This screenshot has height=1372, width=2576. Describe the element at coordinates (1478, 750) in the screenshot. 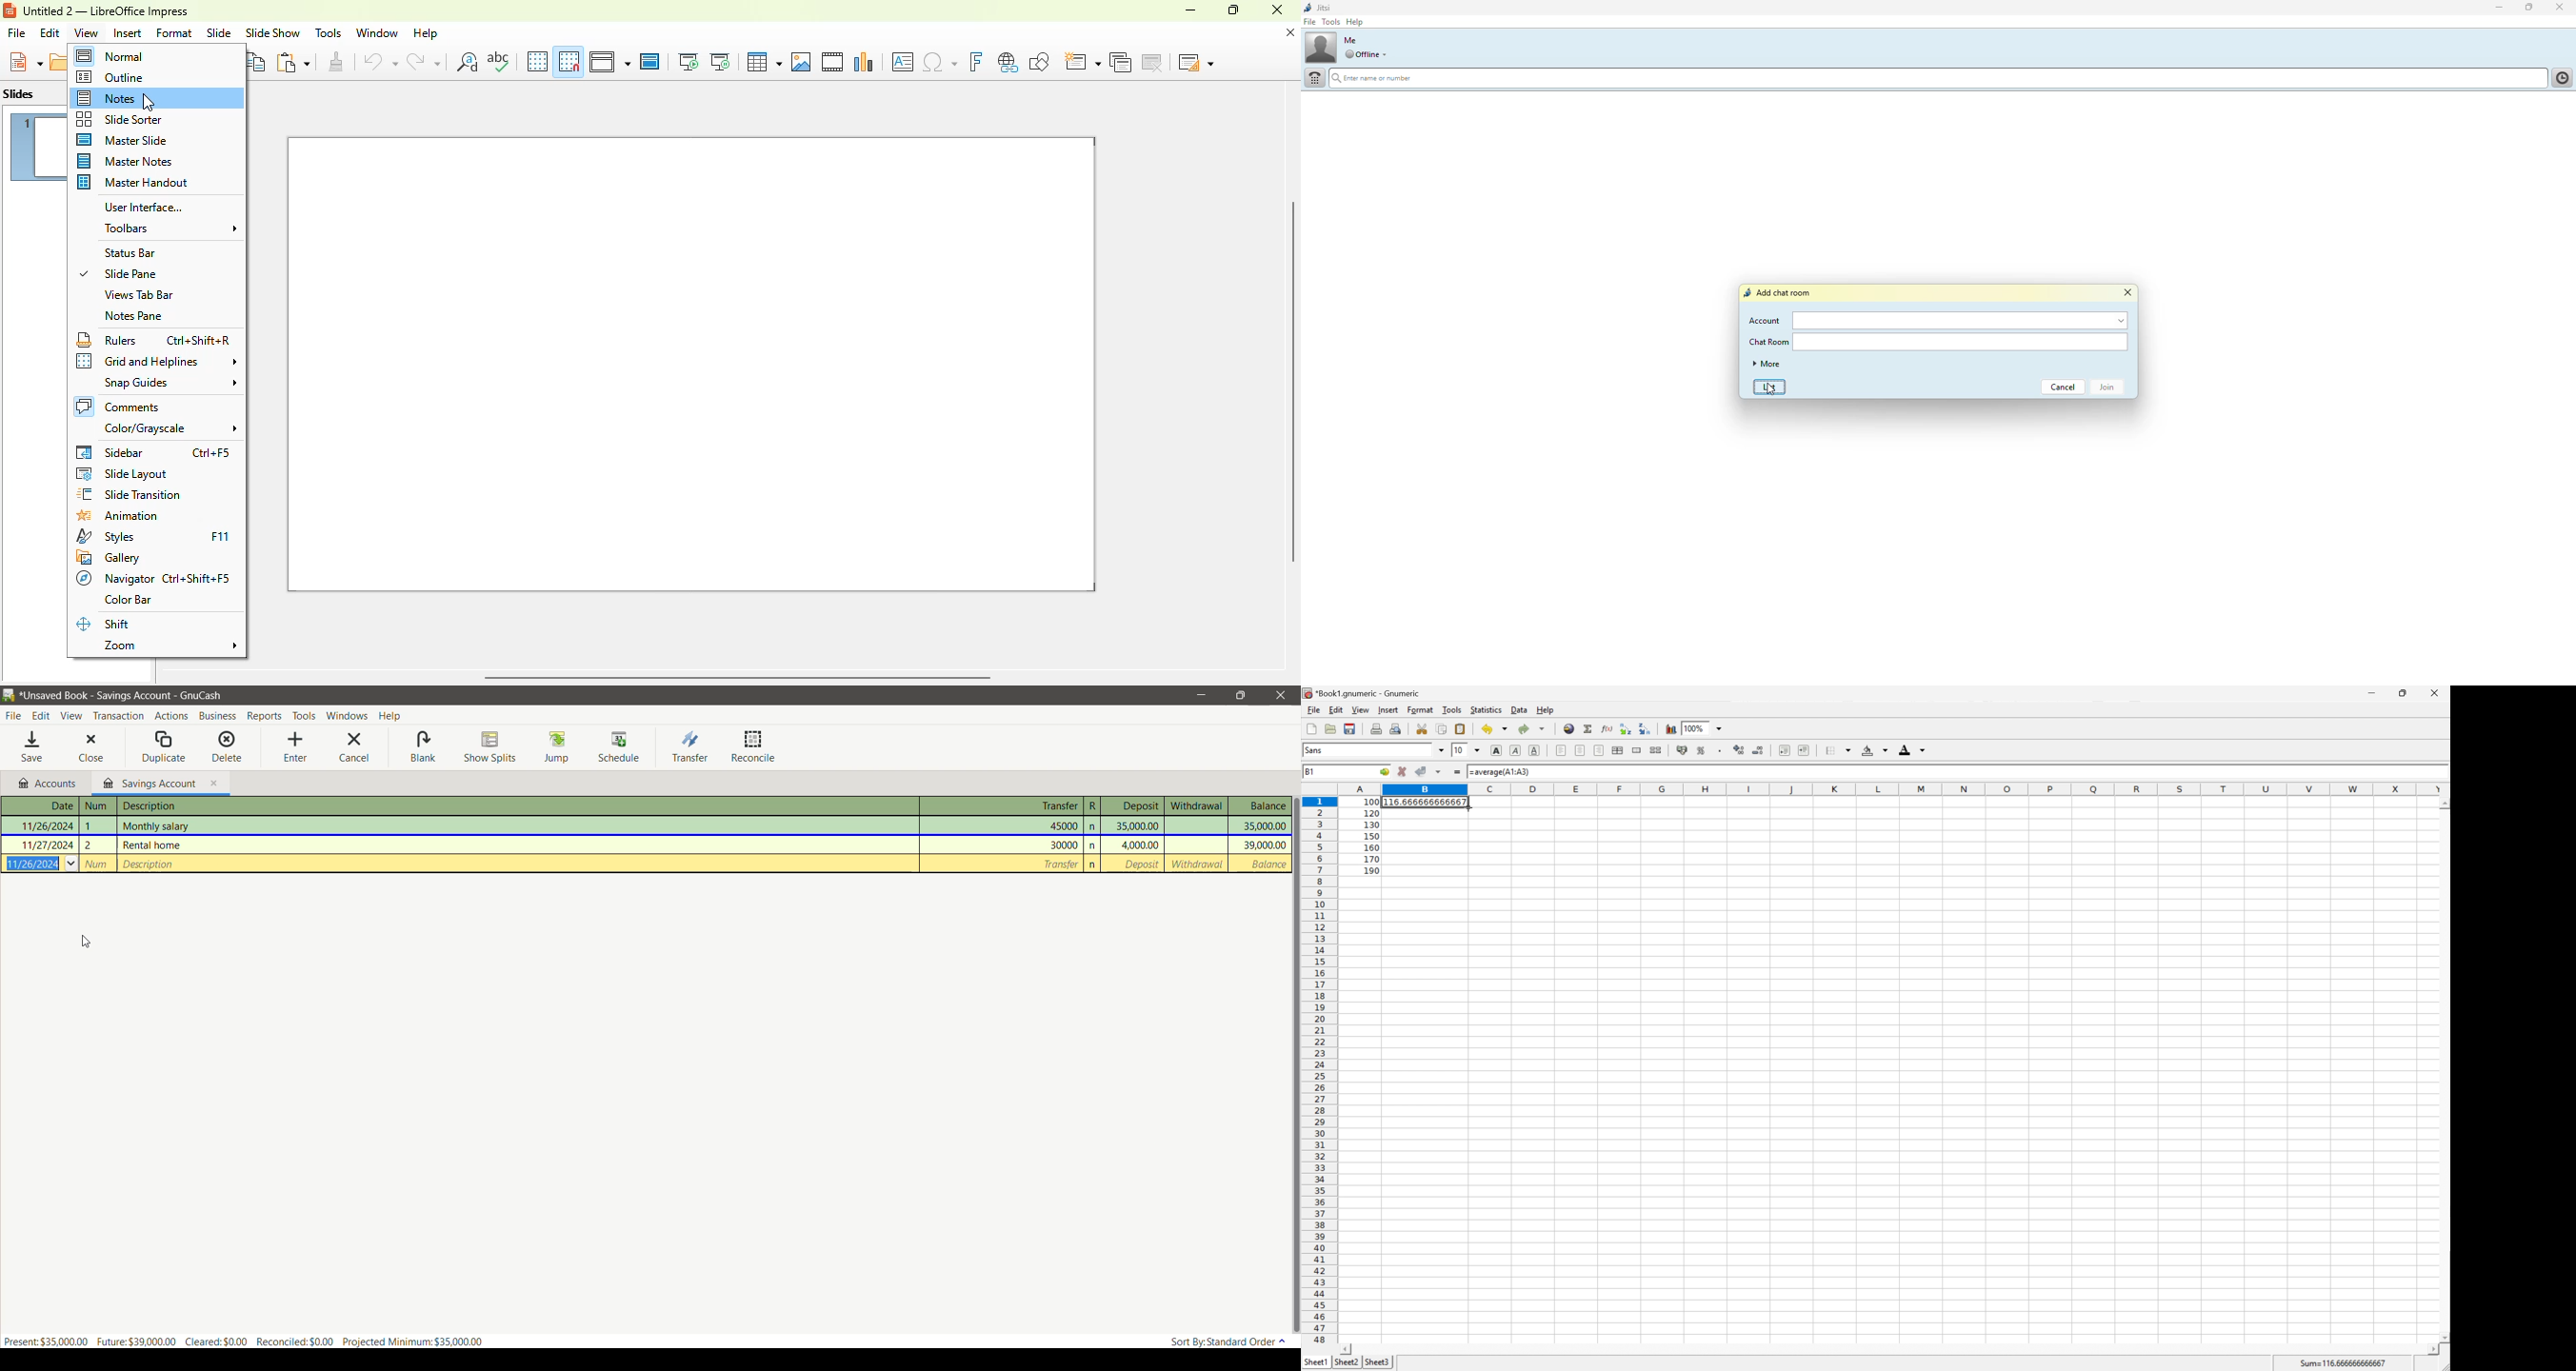

I see `Drop Down` at that location.